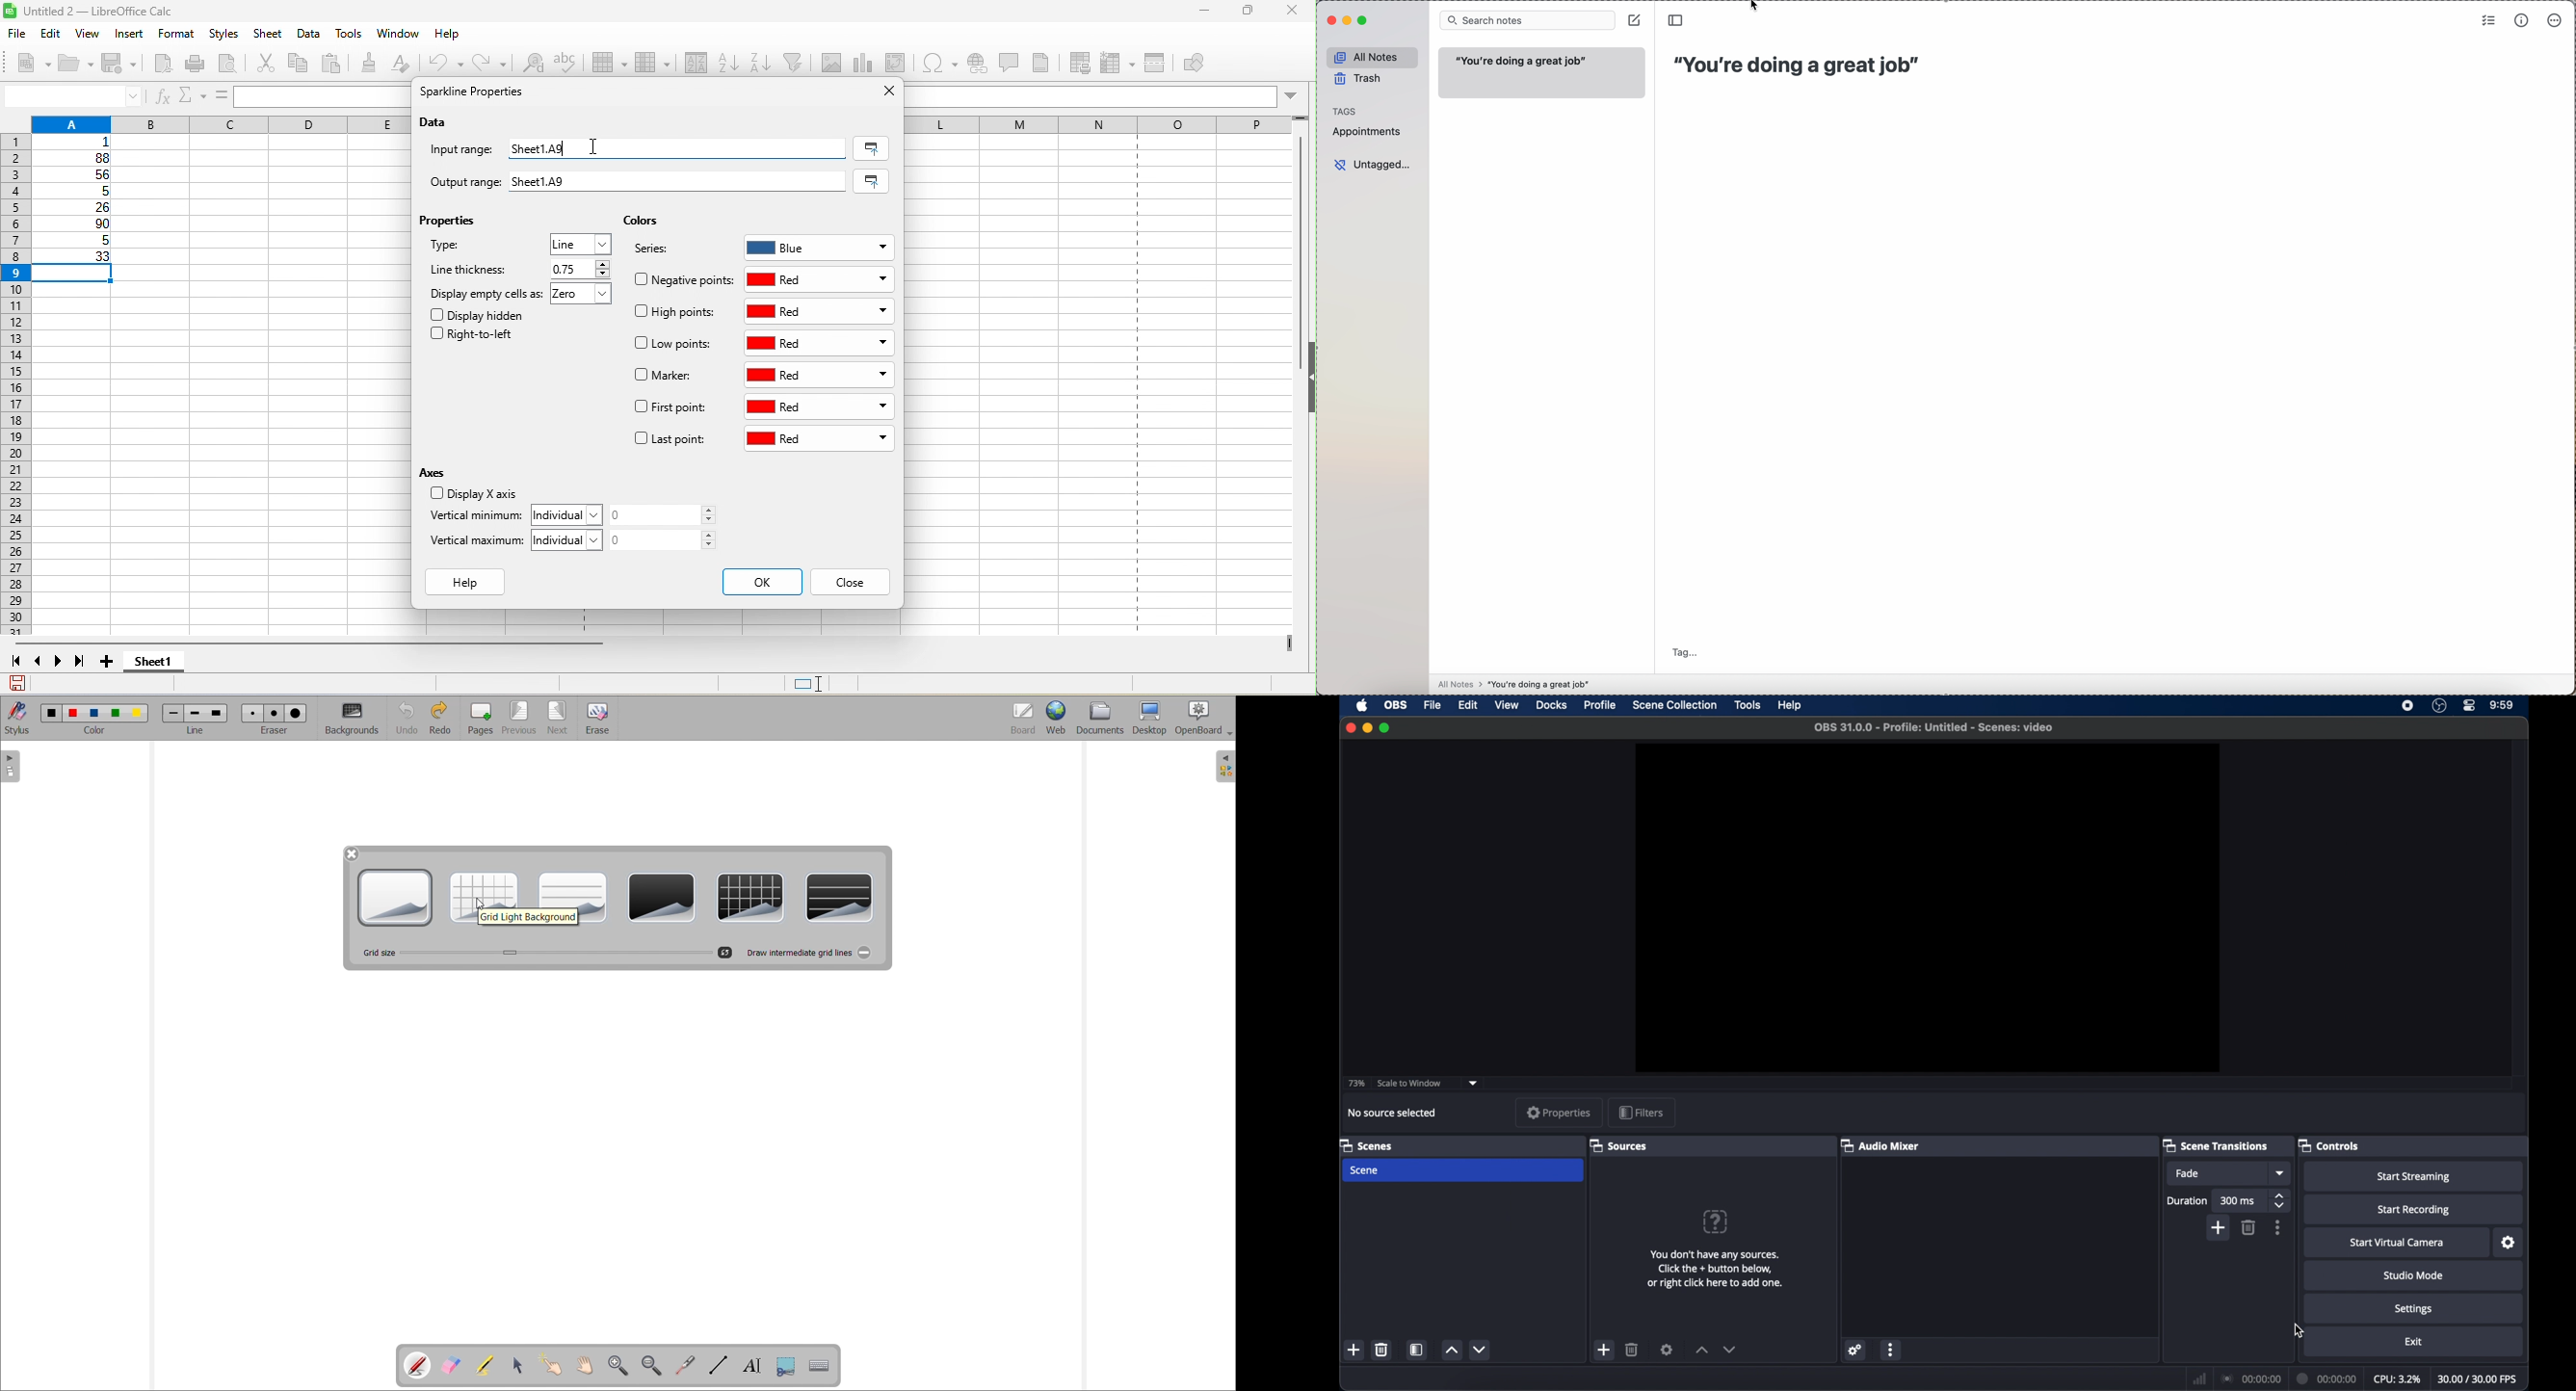 Image resolution: width=2576 pixels, height=1400 pixels. Describe the element at coordinates (1856, 1351) in the screenshot. I see `settings` at that location.